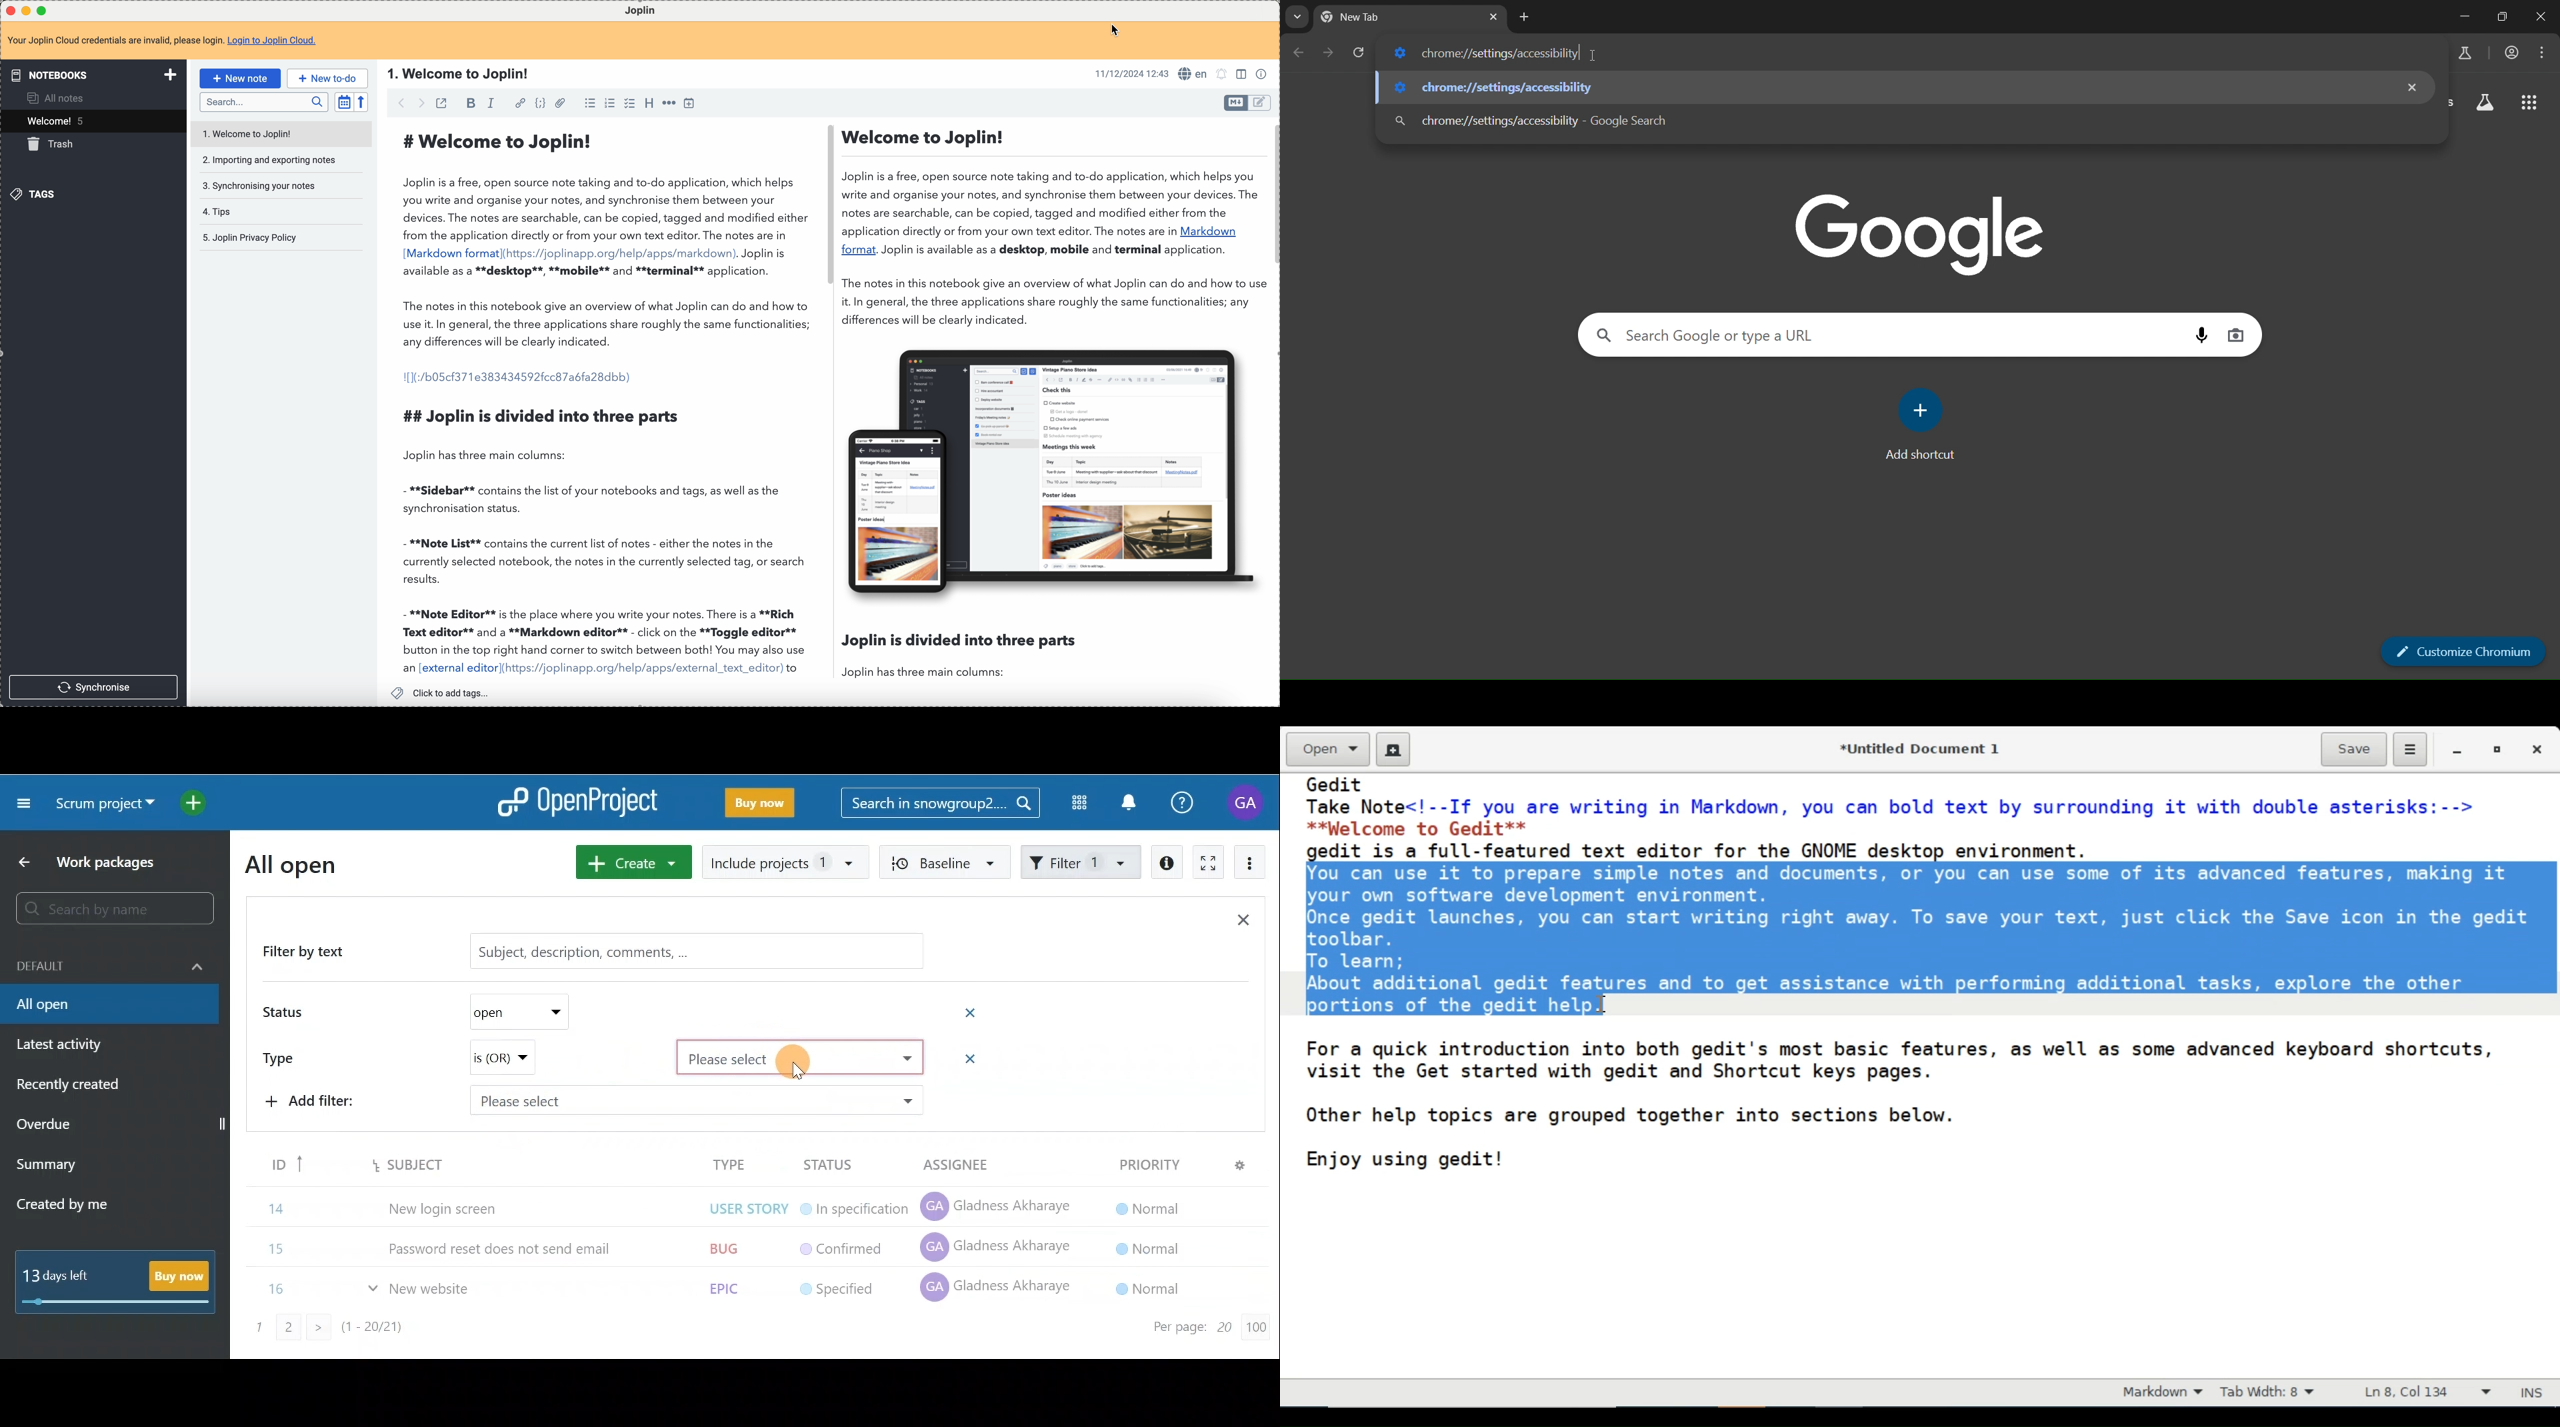 The height and width of the screenshot is (1428, 2576). Describe the element at coordinates (110, 964) in the screenshot. I see `Default` at that location.